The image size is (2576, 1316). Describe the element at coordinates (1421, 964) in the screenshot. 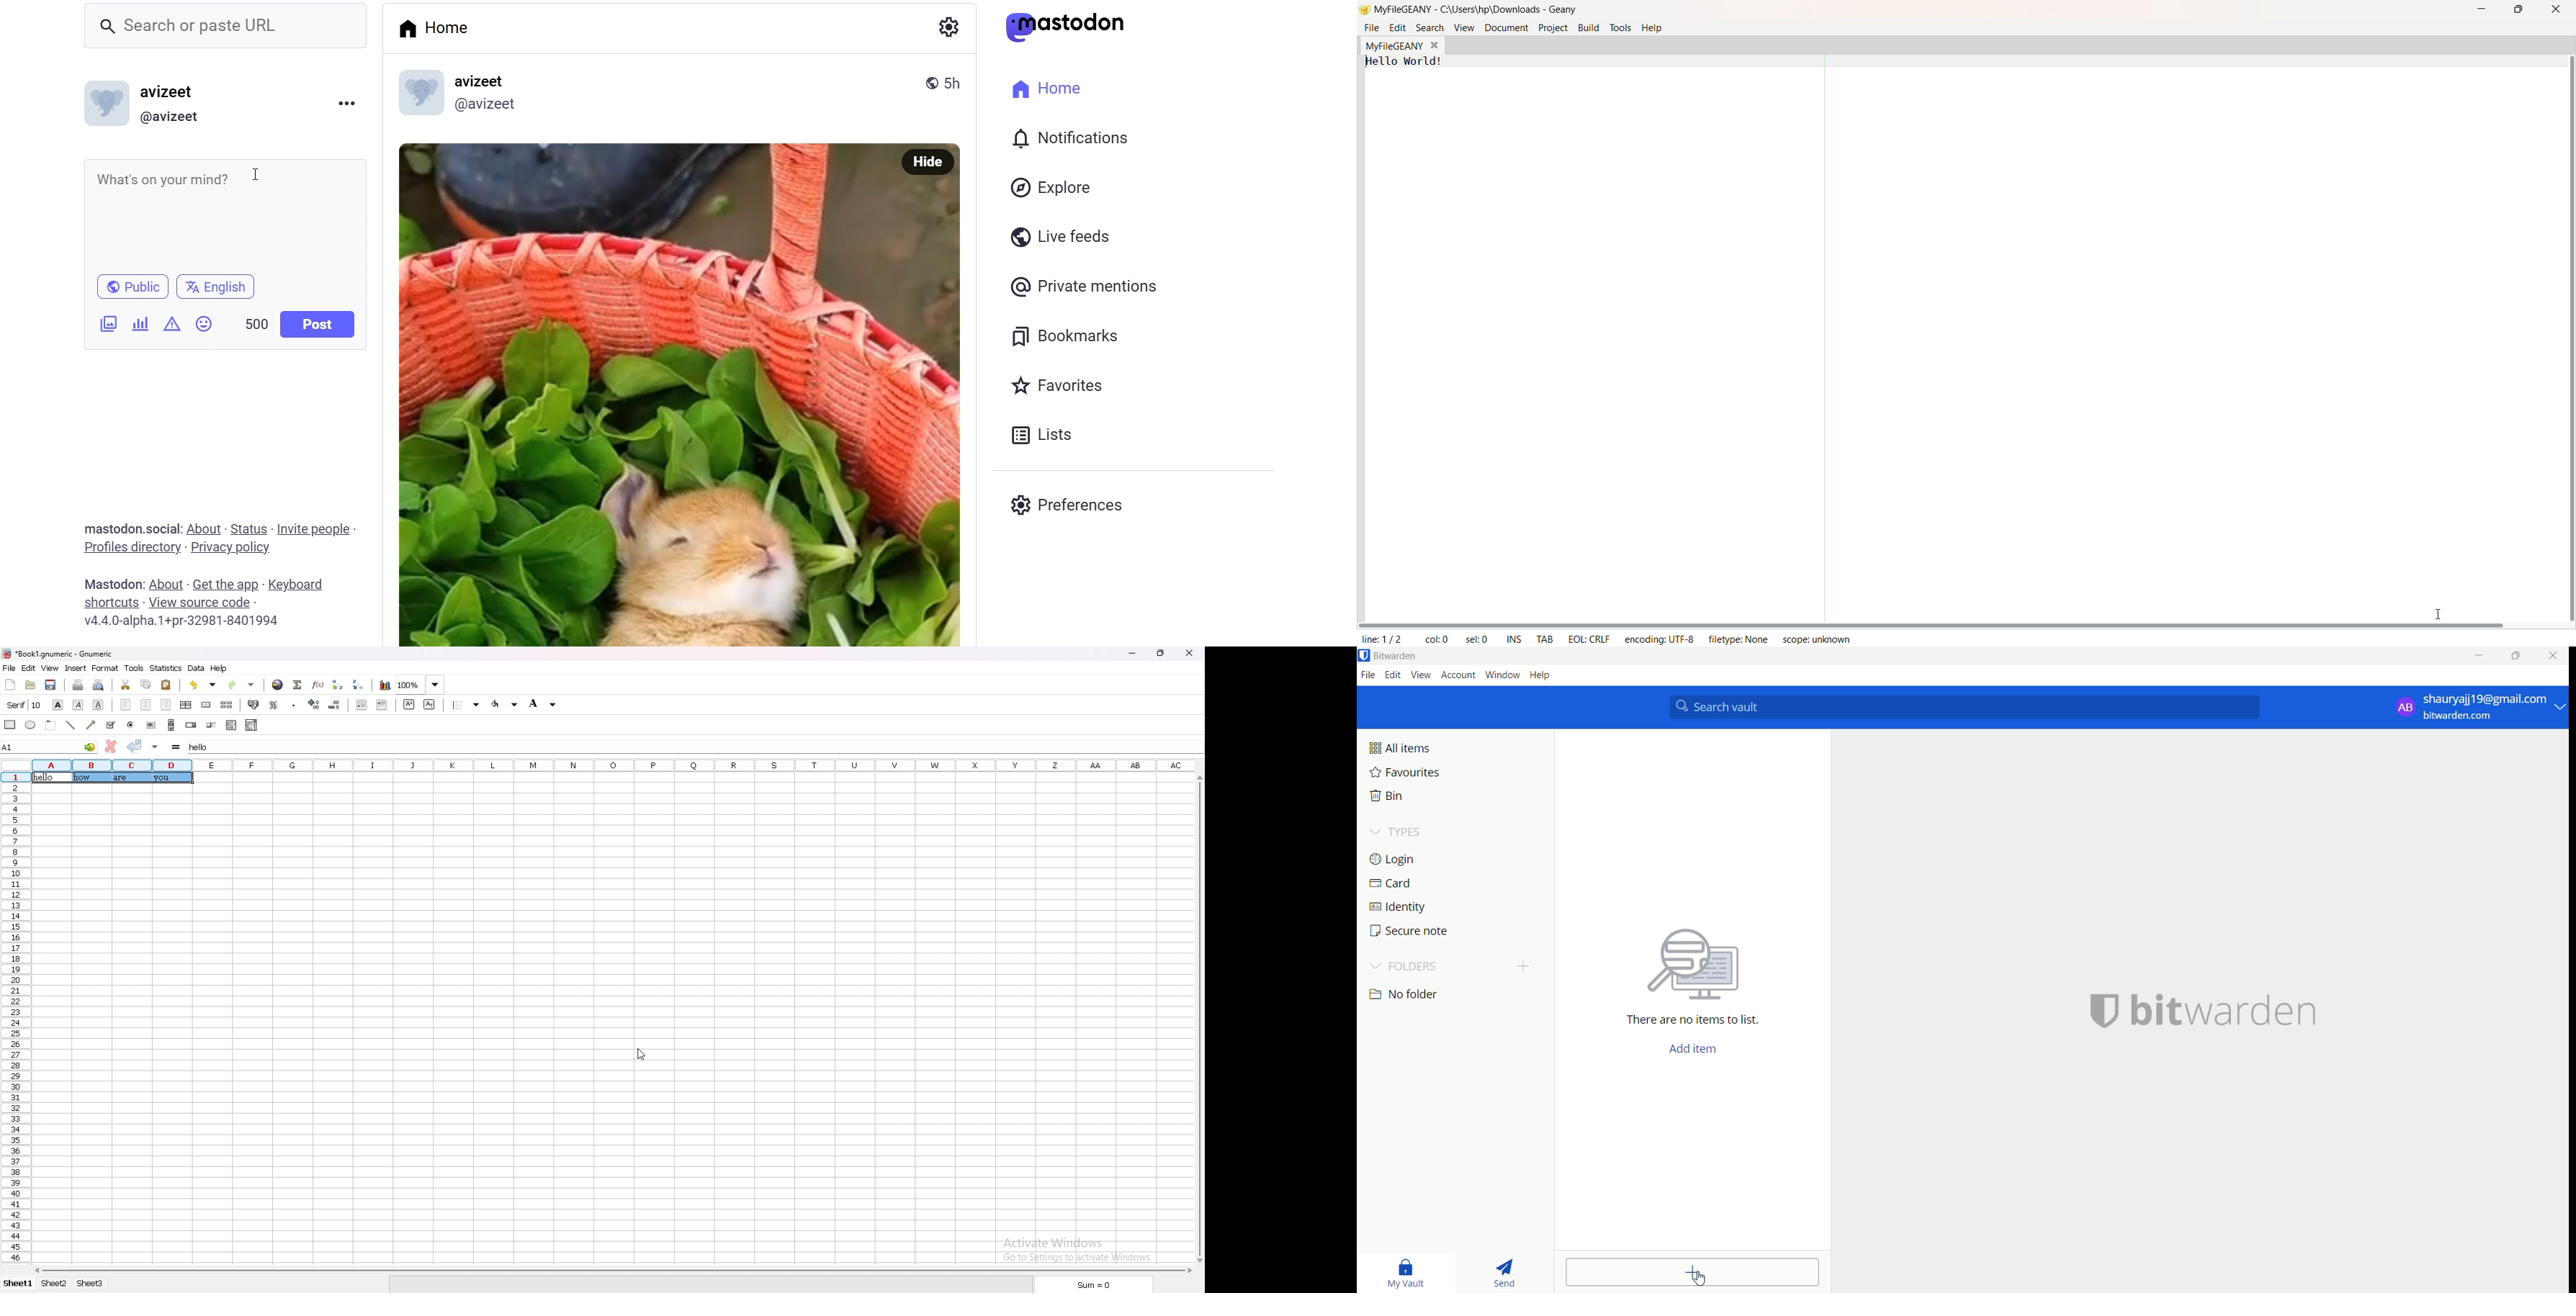

I see `Folders` at that location.